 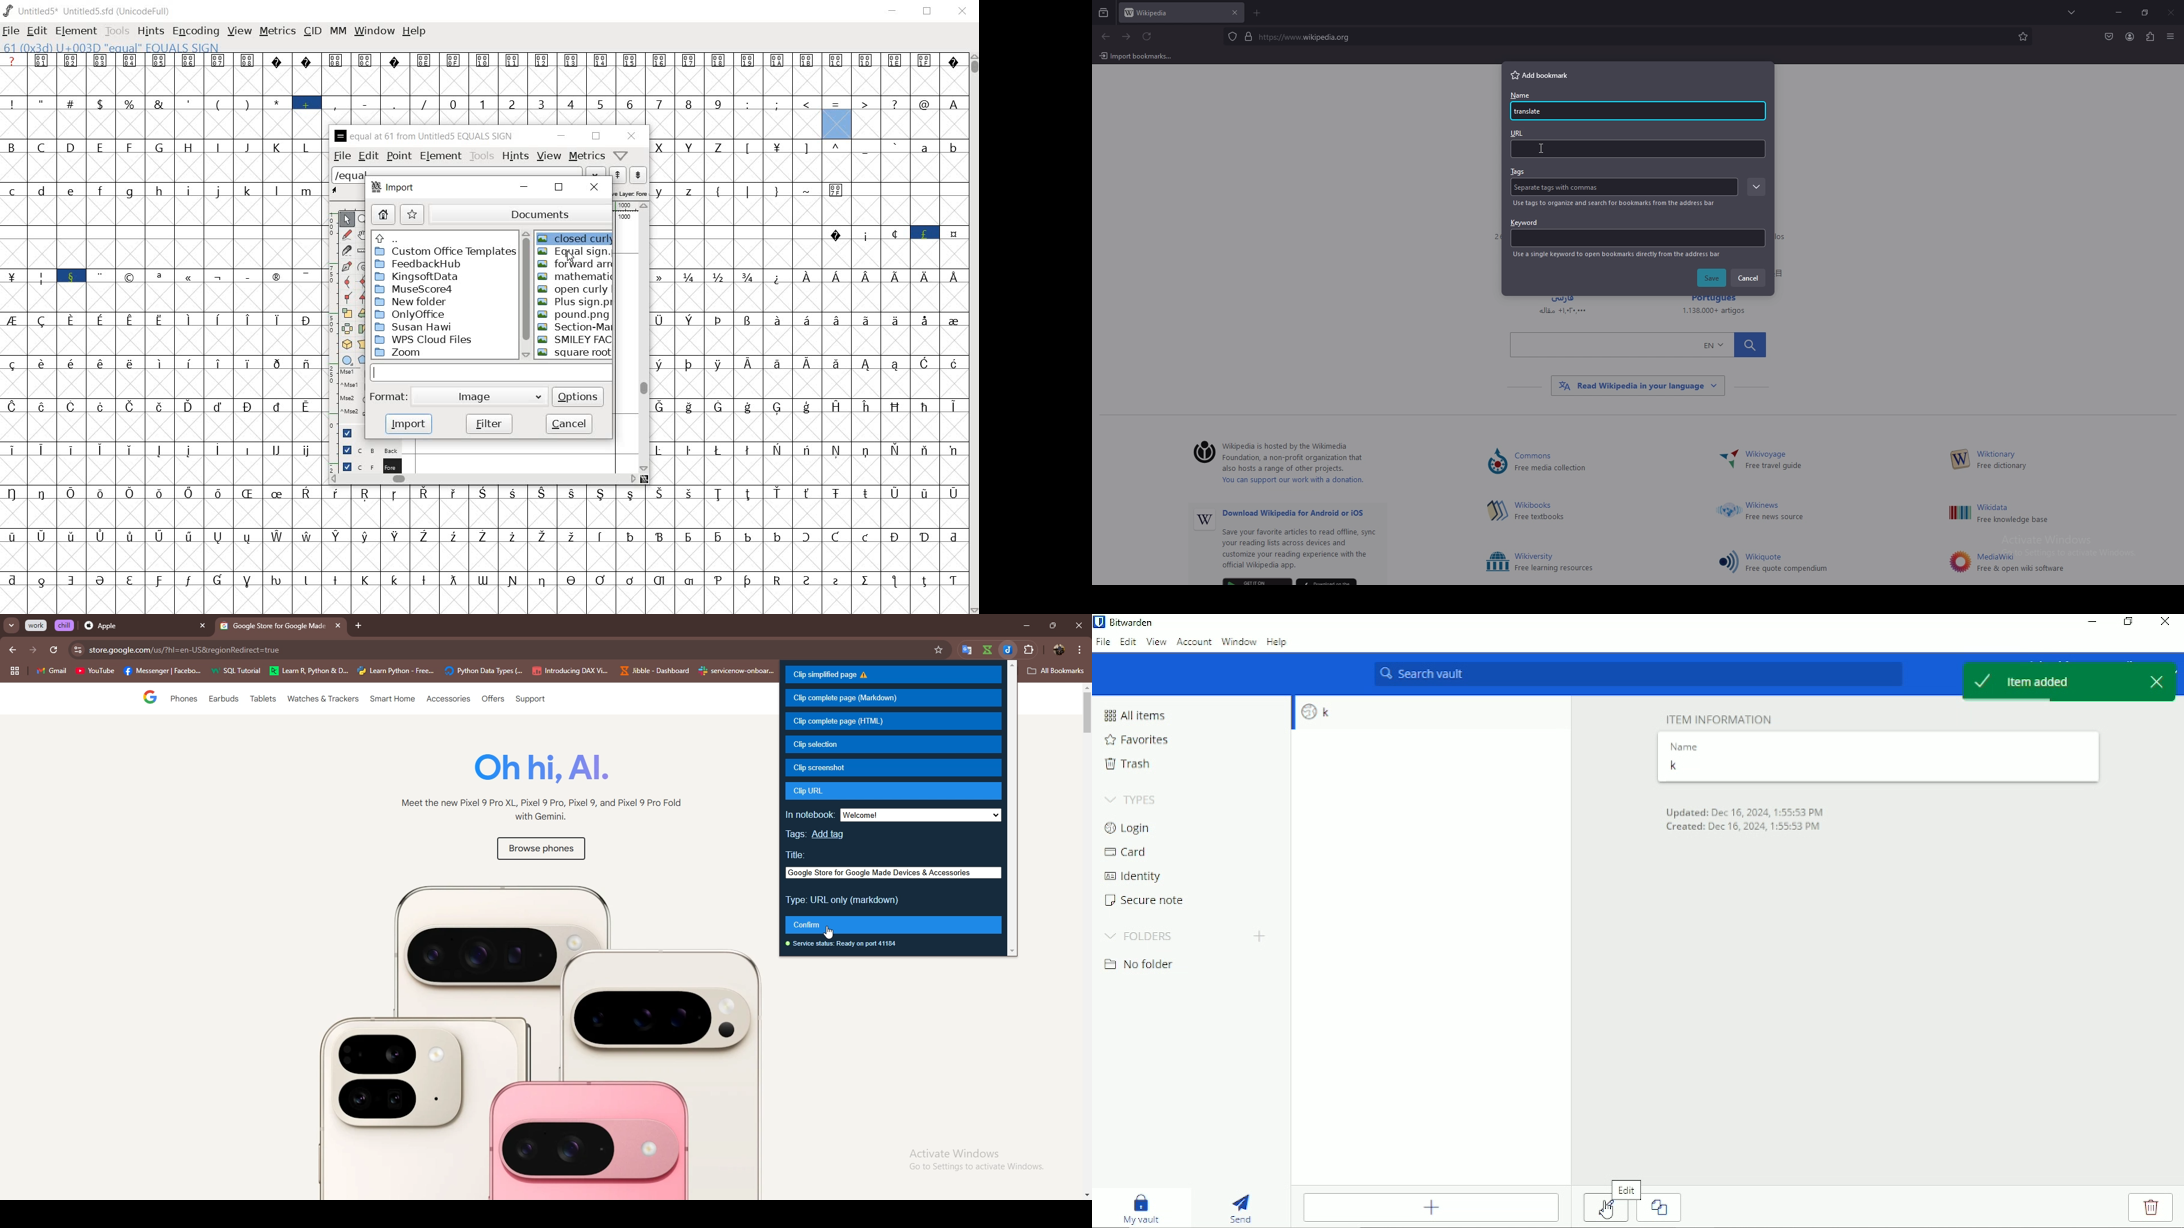 I want to click on apple.com, so click(x=507, y=650).